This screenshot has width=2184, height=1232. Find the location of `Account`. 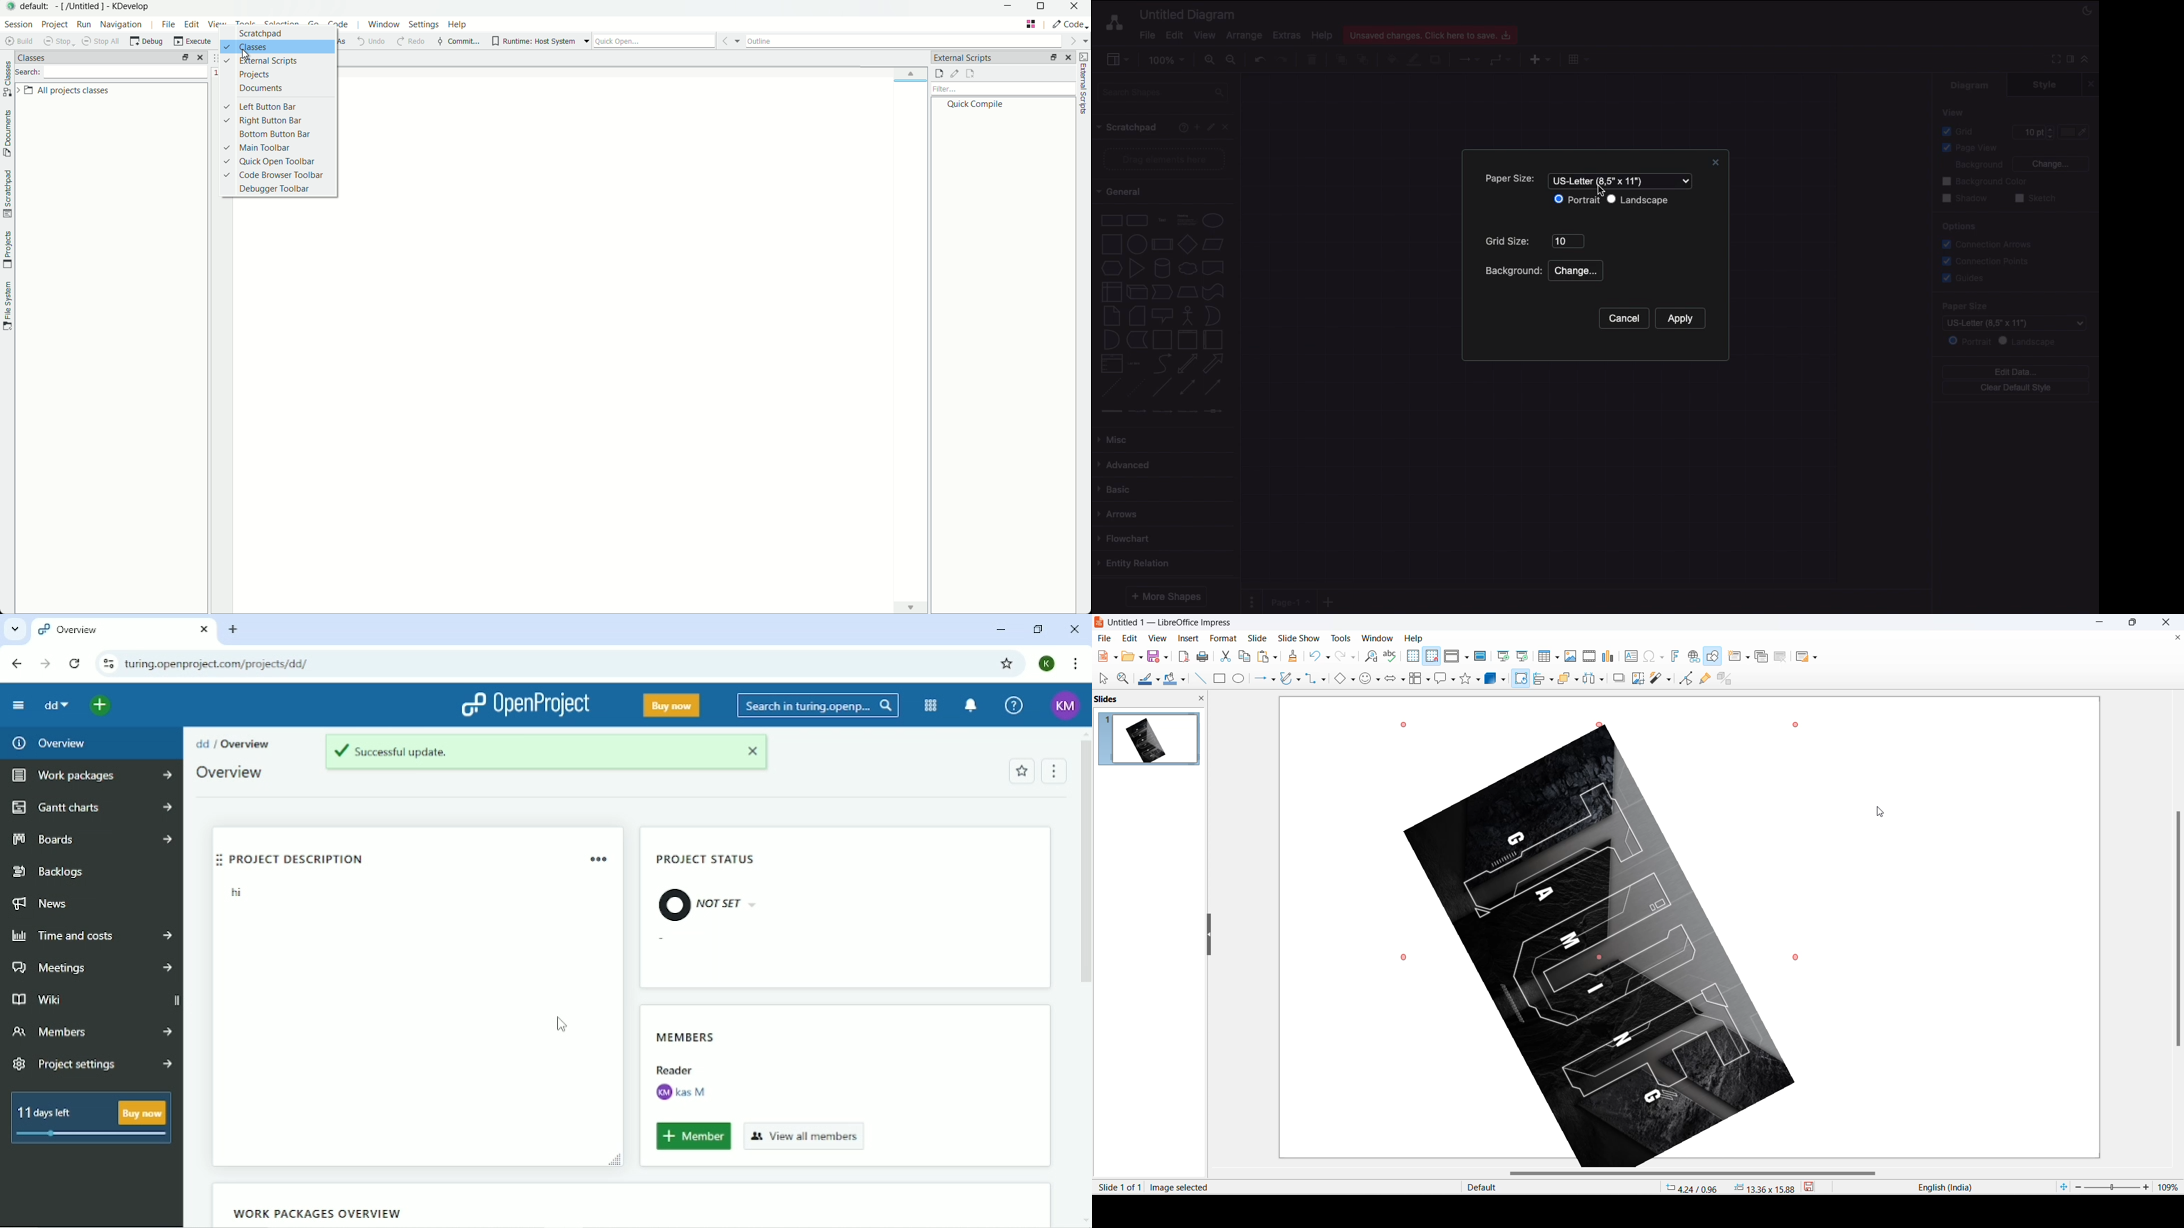

Account is located at coordinates (1046, 663).